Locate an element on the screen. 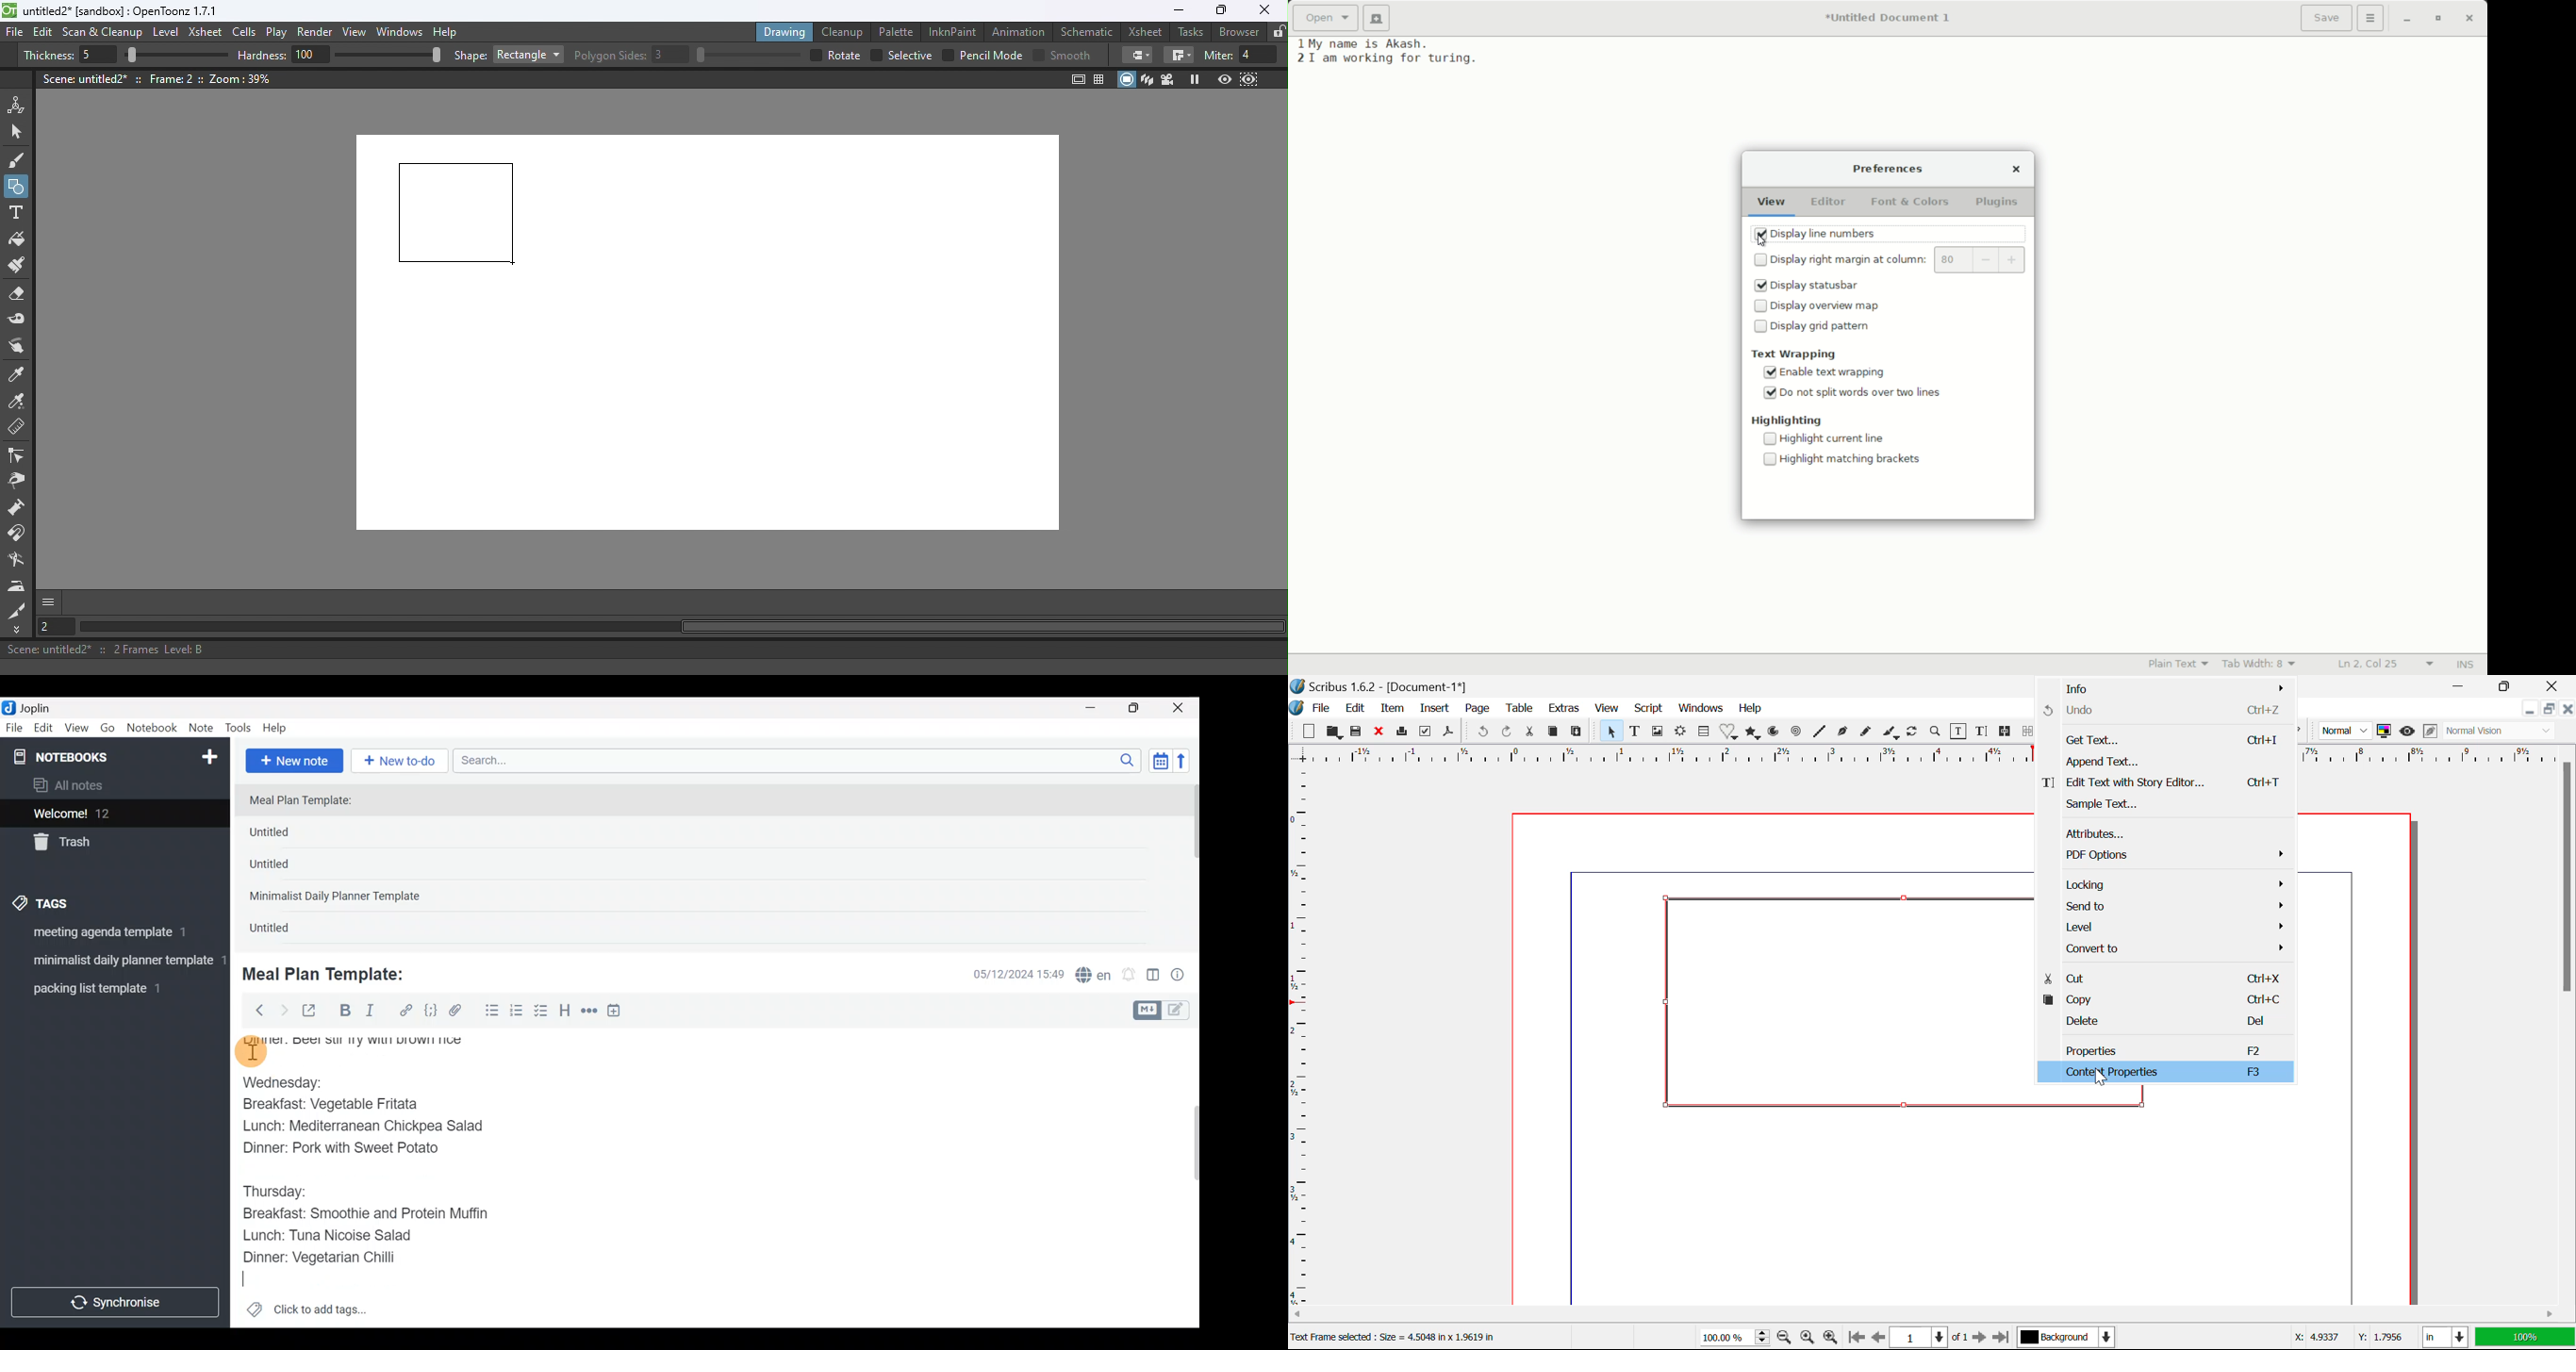 This screenshot has width=2576, height=1372. Help is located at coordinates (279, 726).